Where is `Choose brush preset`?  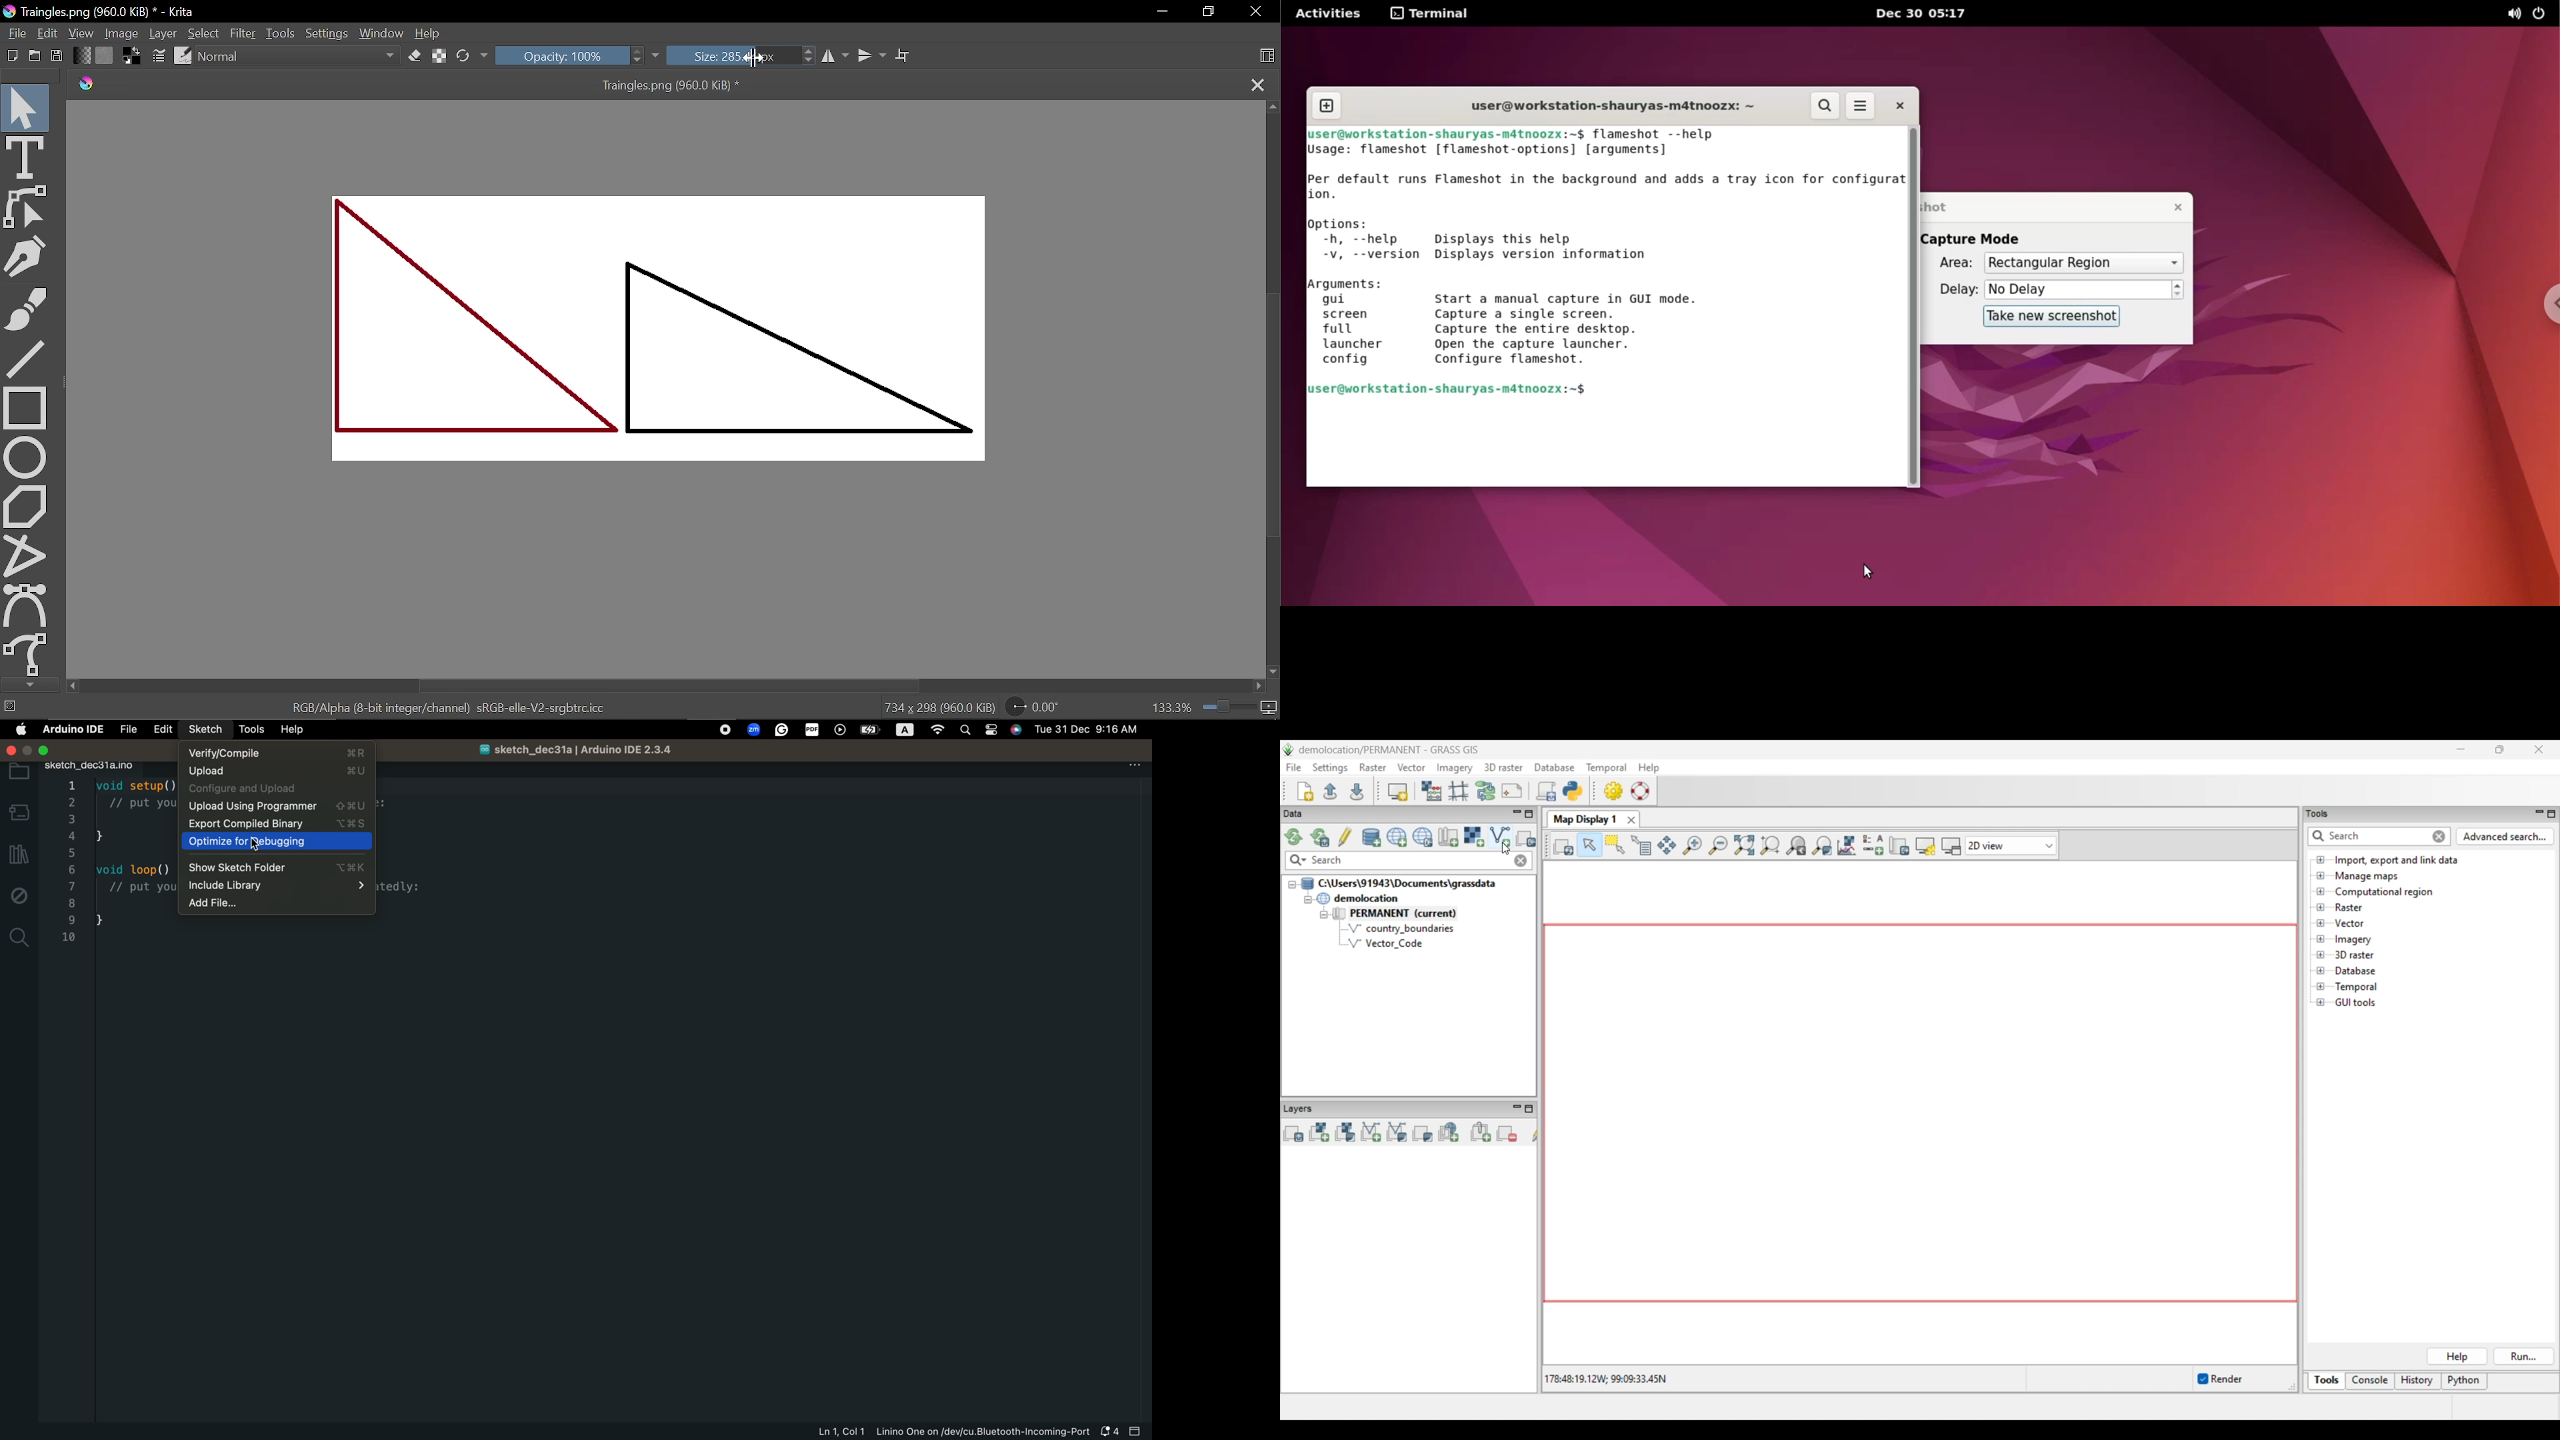
Choose brush preset is located at coordinates (183, 56).